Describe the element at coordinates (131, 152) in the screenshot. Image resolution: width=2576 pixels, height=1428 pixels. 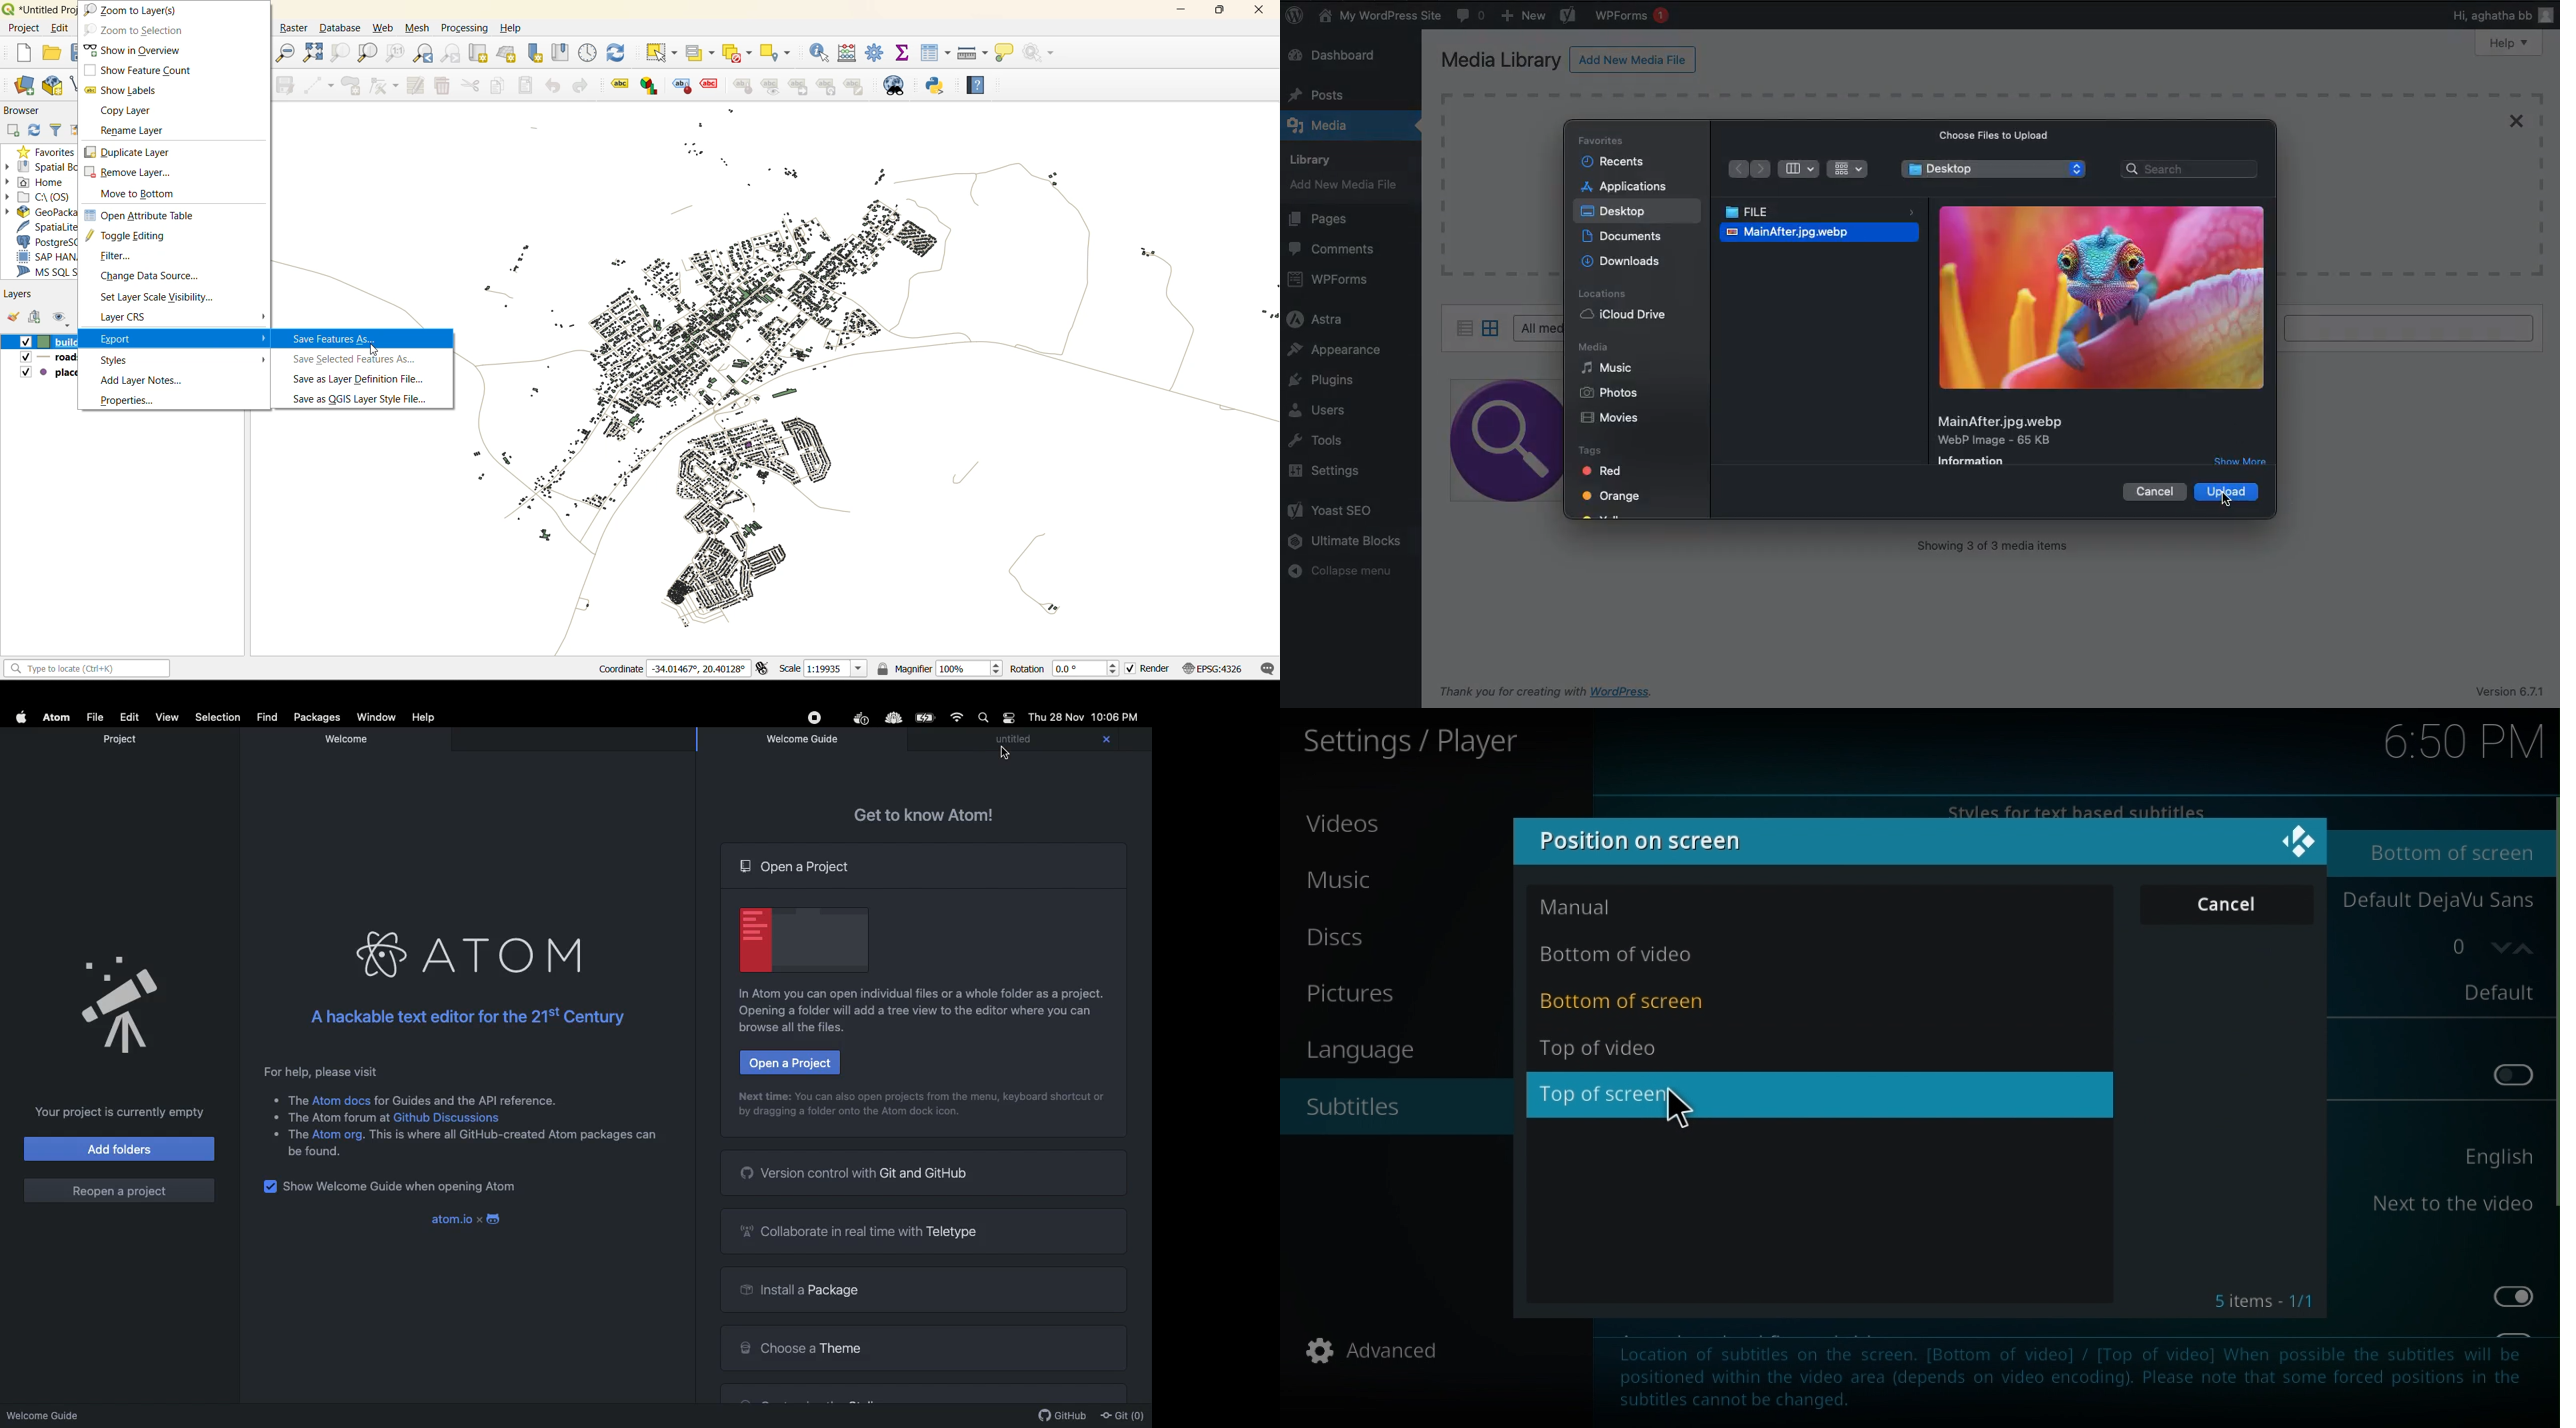
I see `duplicate layer` at that location.